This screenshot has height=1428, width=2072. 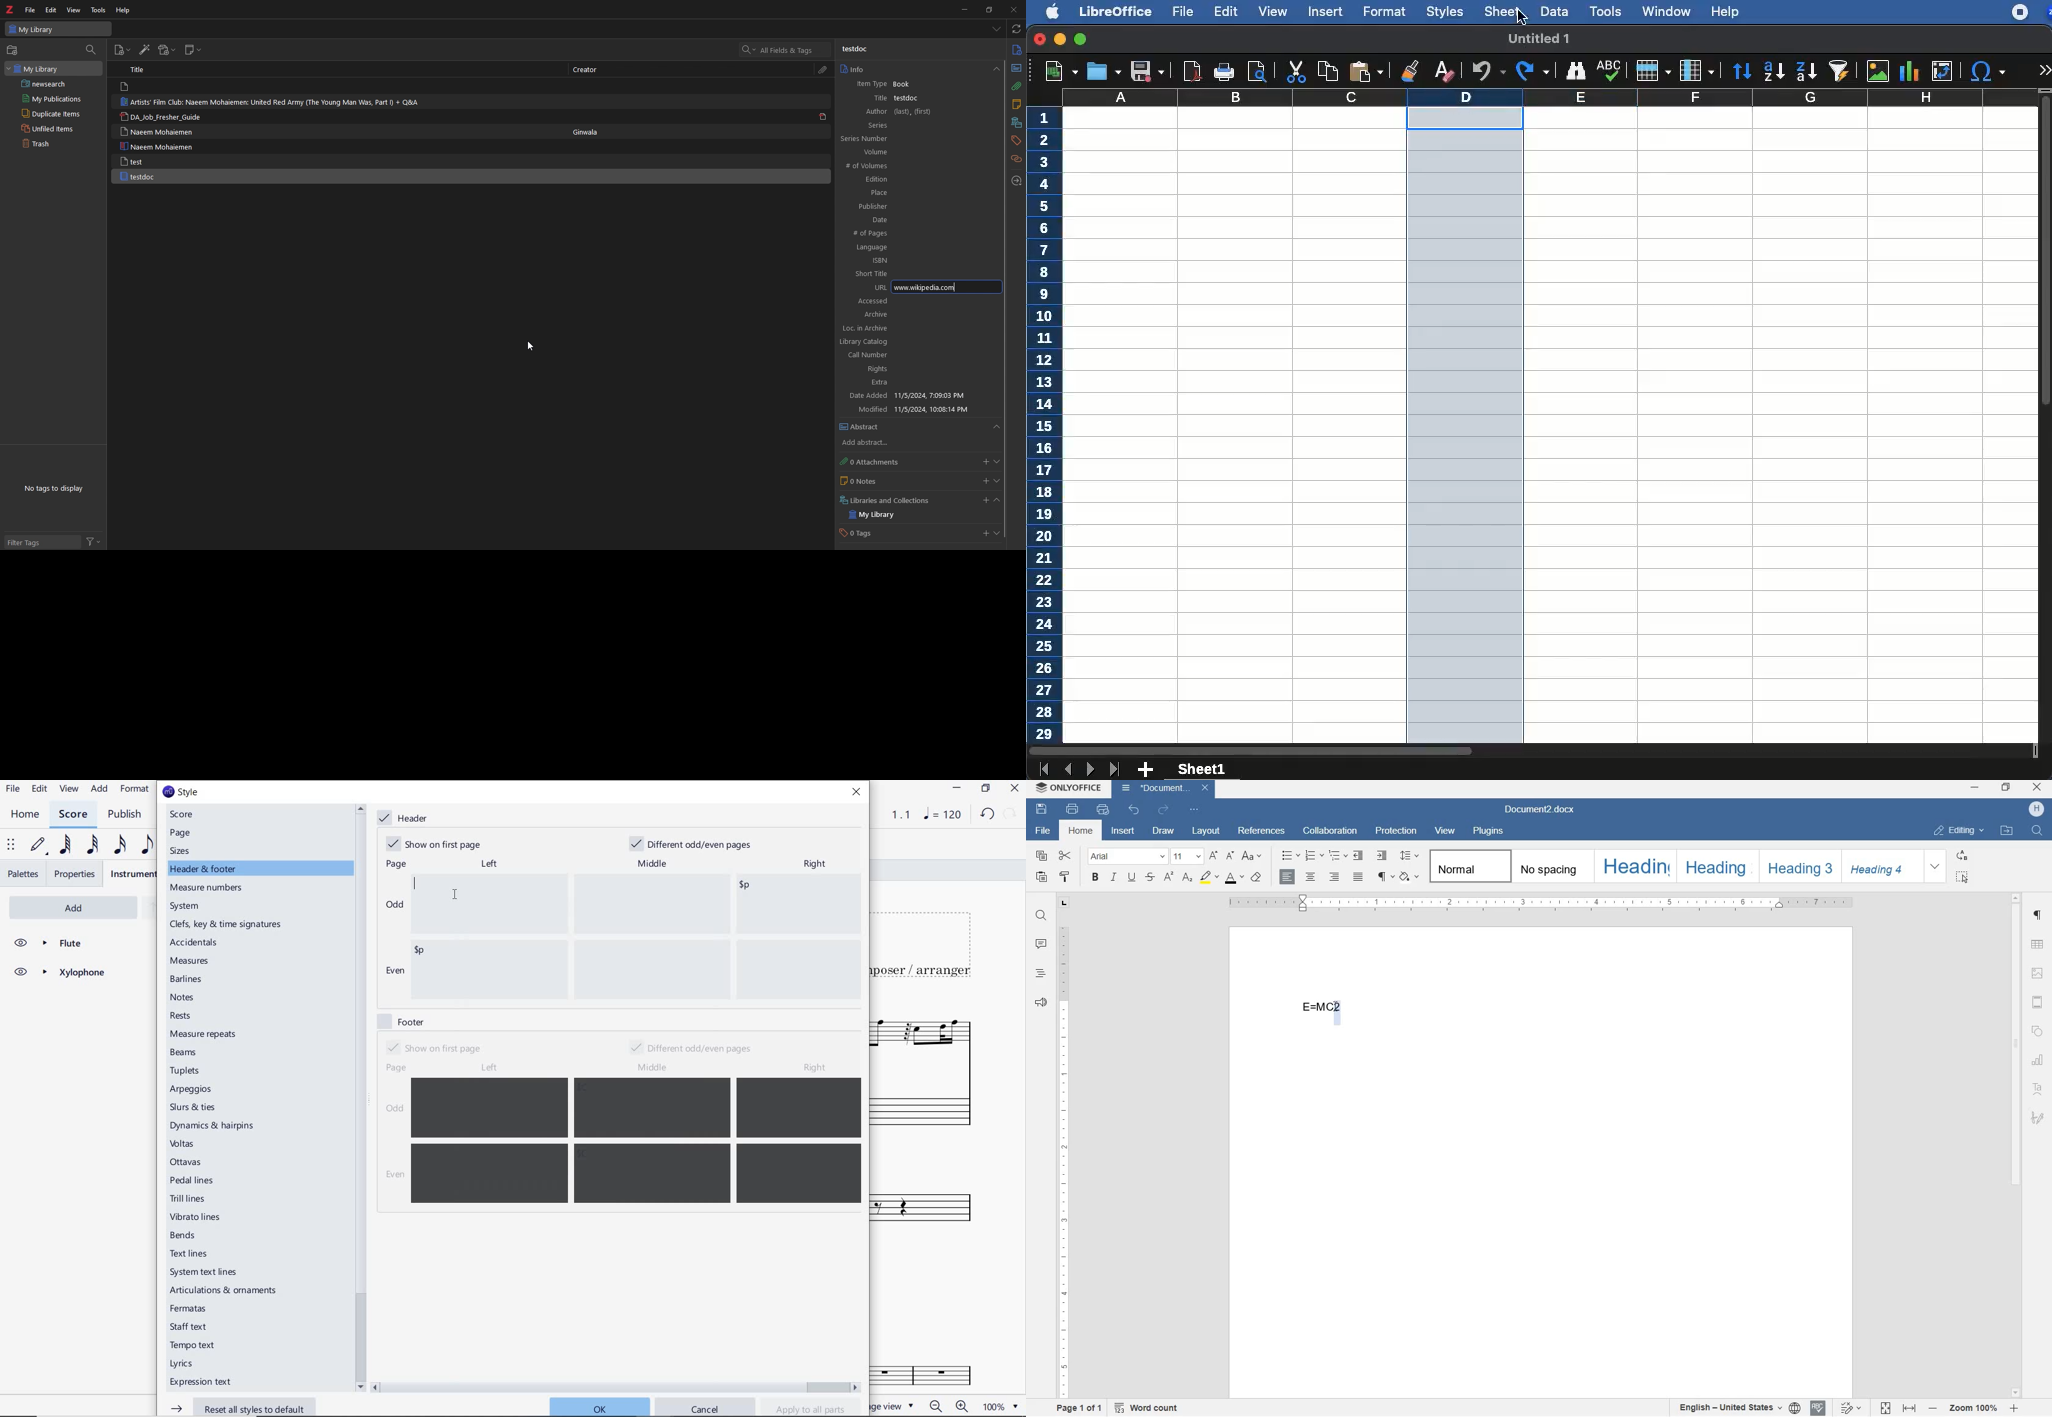 What do you see at coordinates (874, 463) in the screenshot?
I see `0 attachment` at bounding box center [874, 463].